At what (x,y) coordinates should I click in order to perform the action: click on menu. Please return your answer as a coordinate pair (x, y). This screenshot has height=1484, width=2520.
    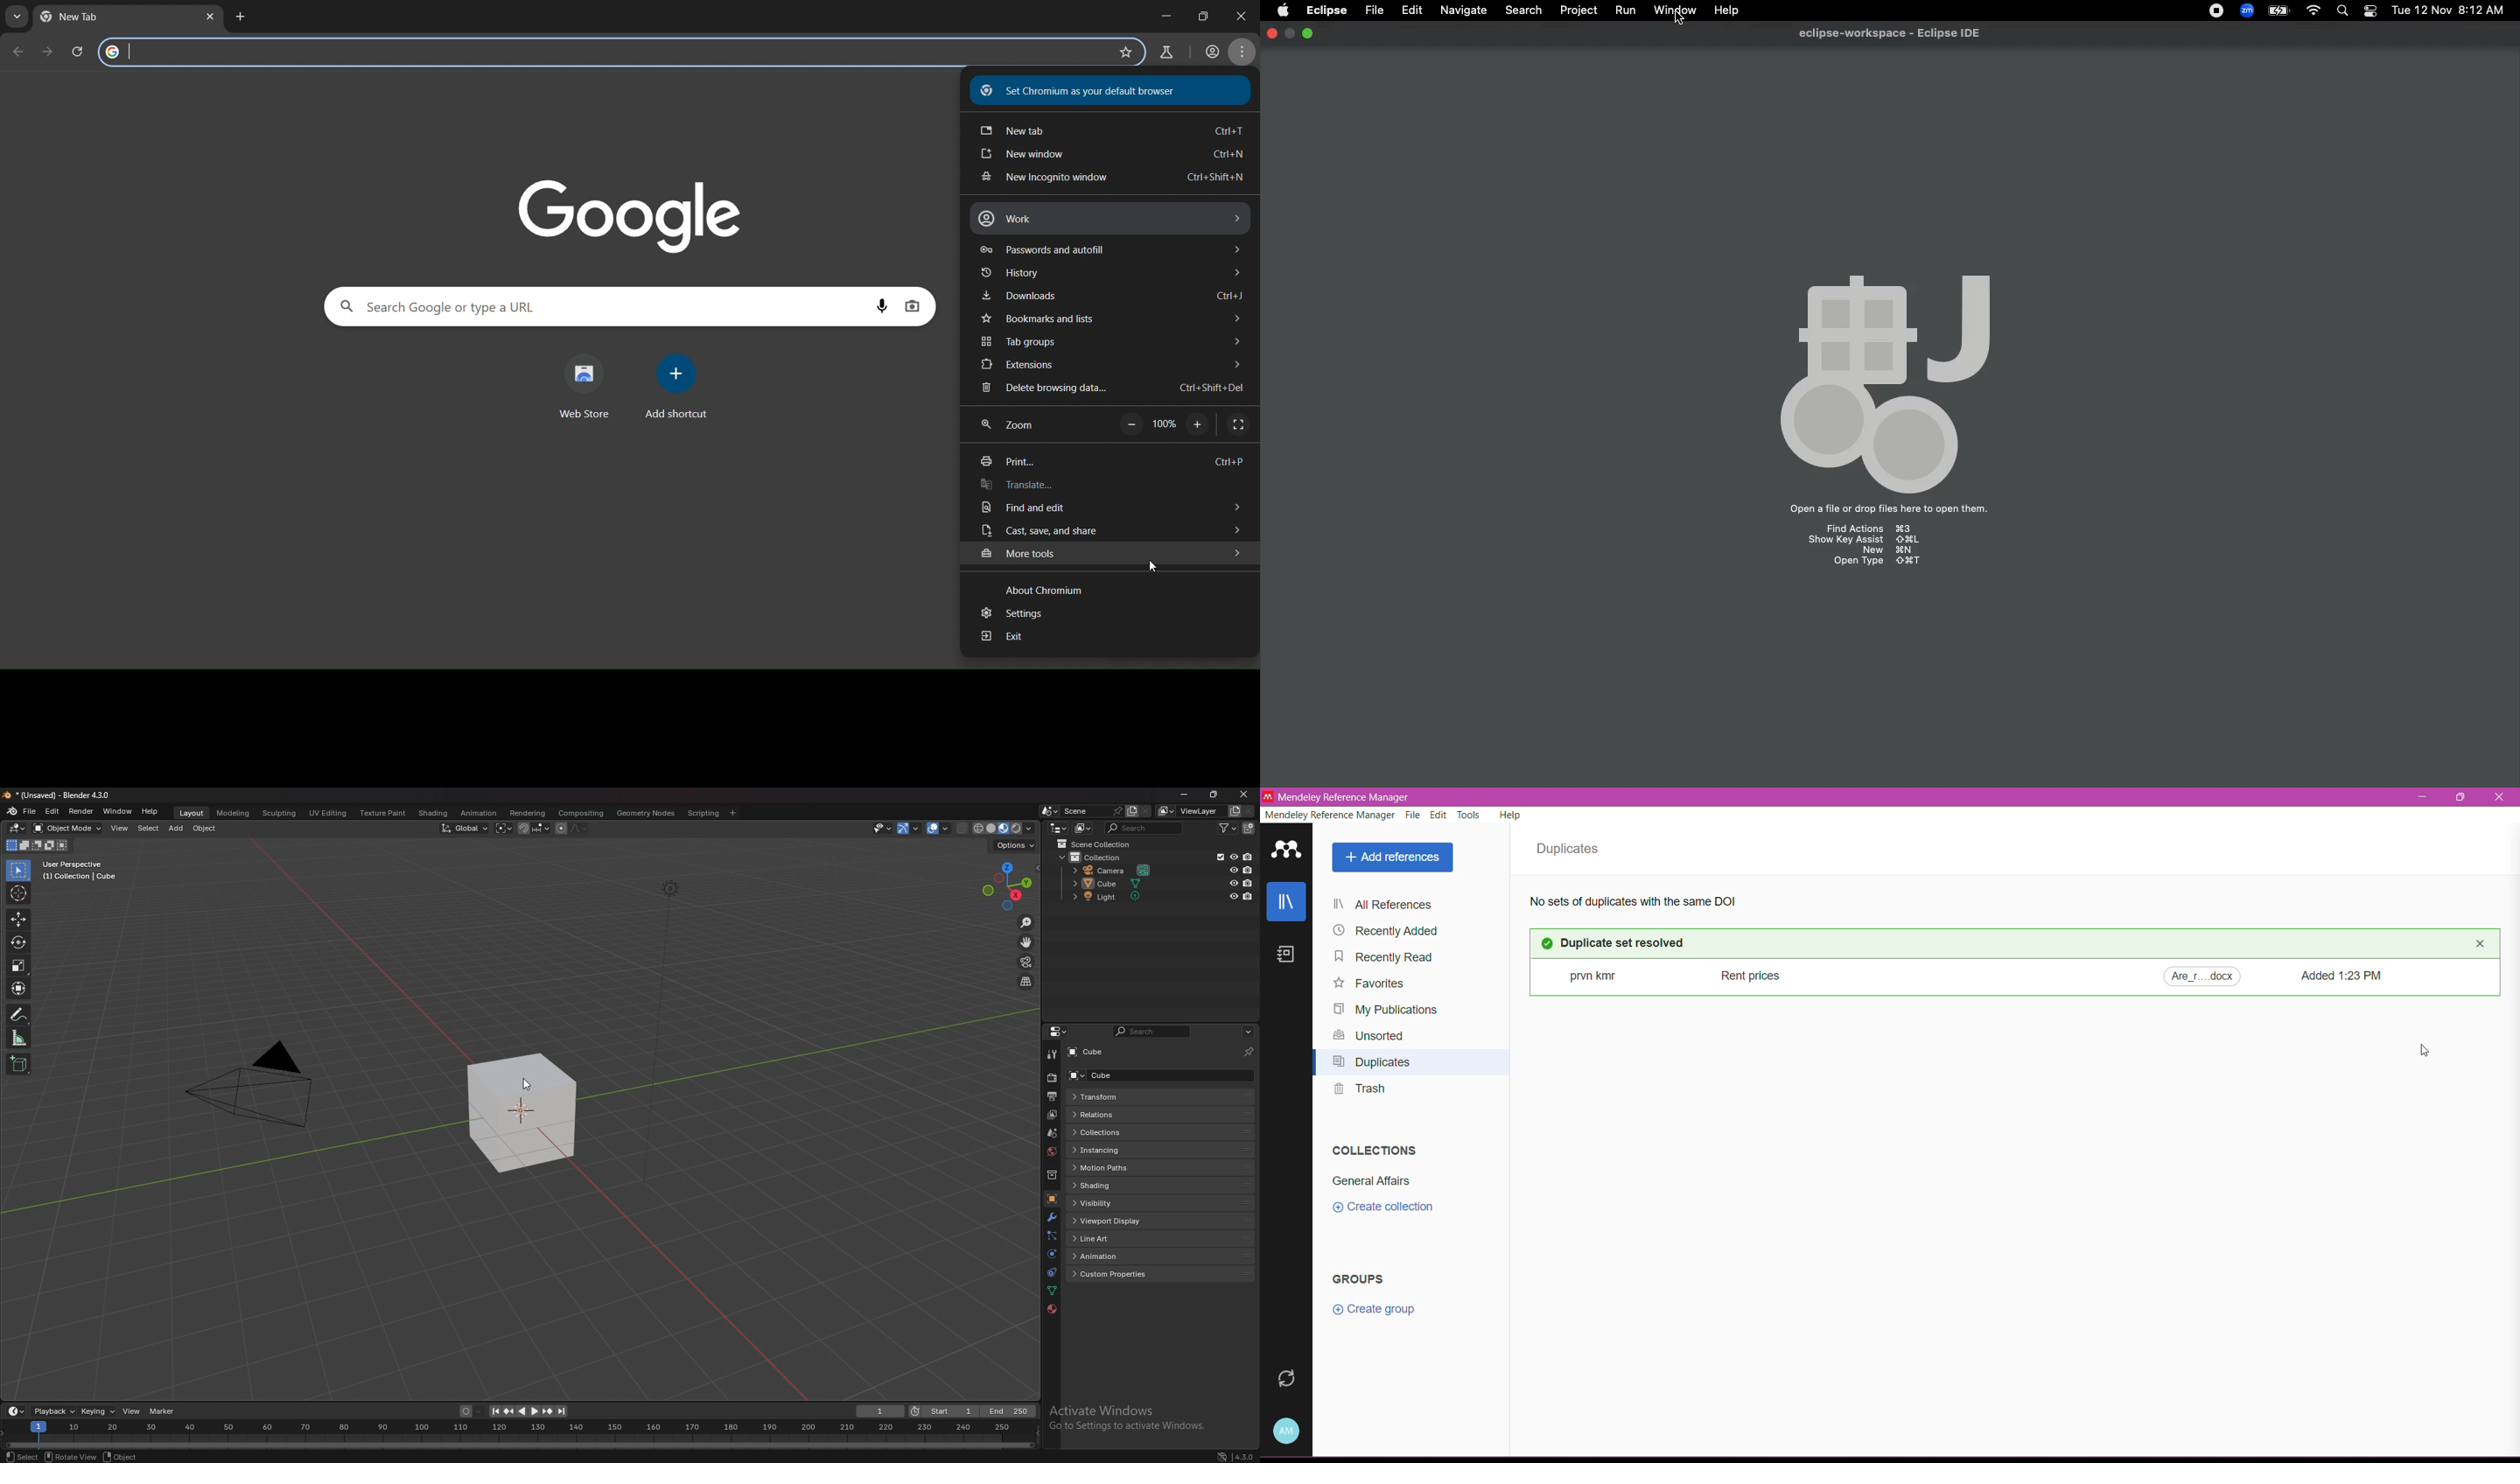
    Looking at the image, I should click on (1242, 54).